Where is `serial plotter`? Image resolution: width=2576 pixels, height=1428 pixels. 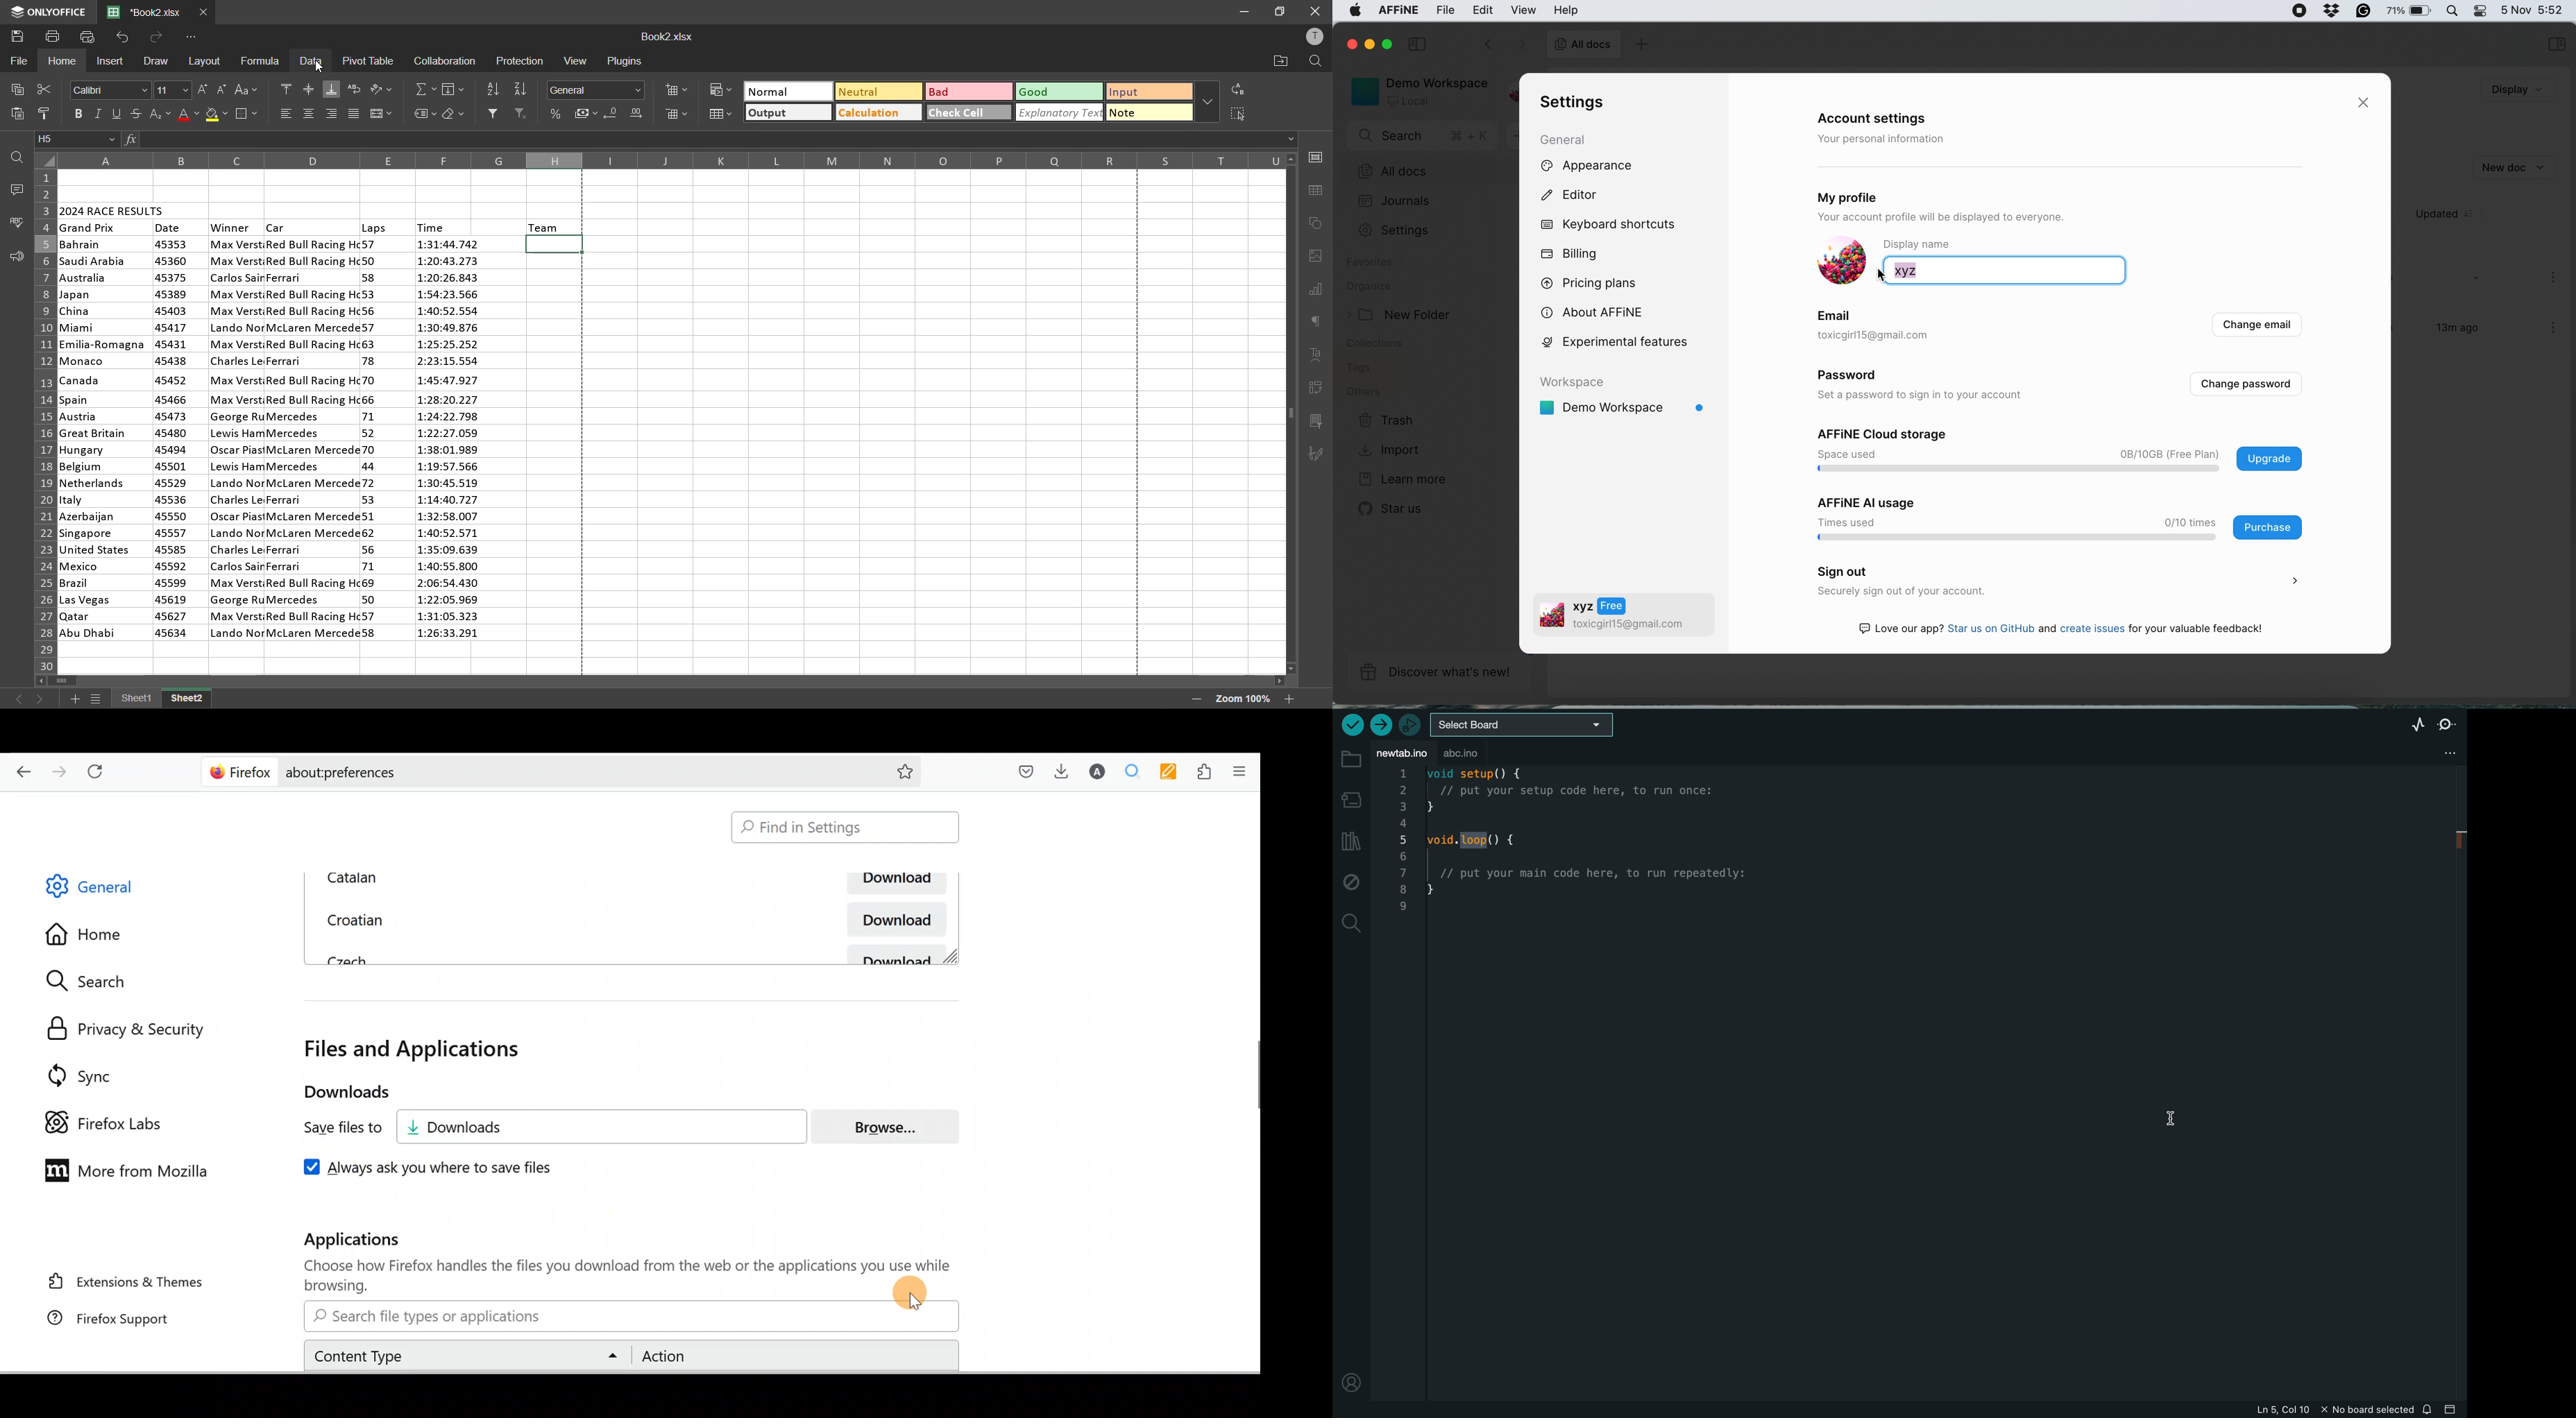 serial plotter is located at coordinates (2401, 724).